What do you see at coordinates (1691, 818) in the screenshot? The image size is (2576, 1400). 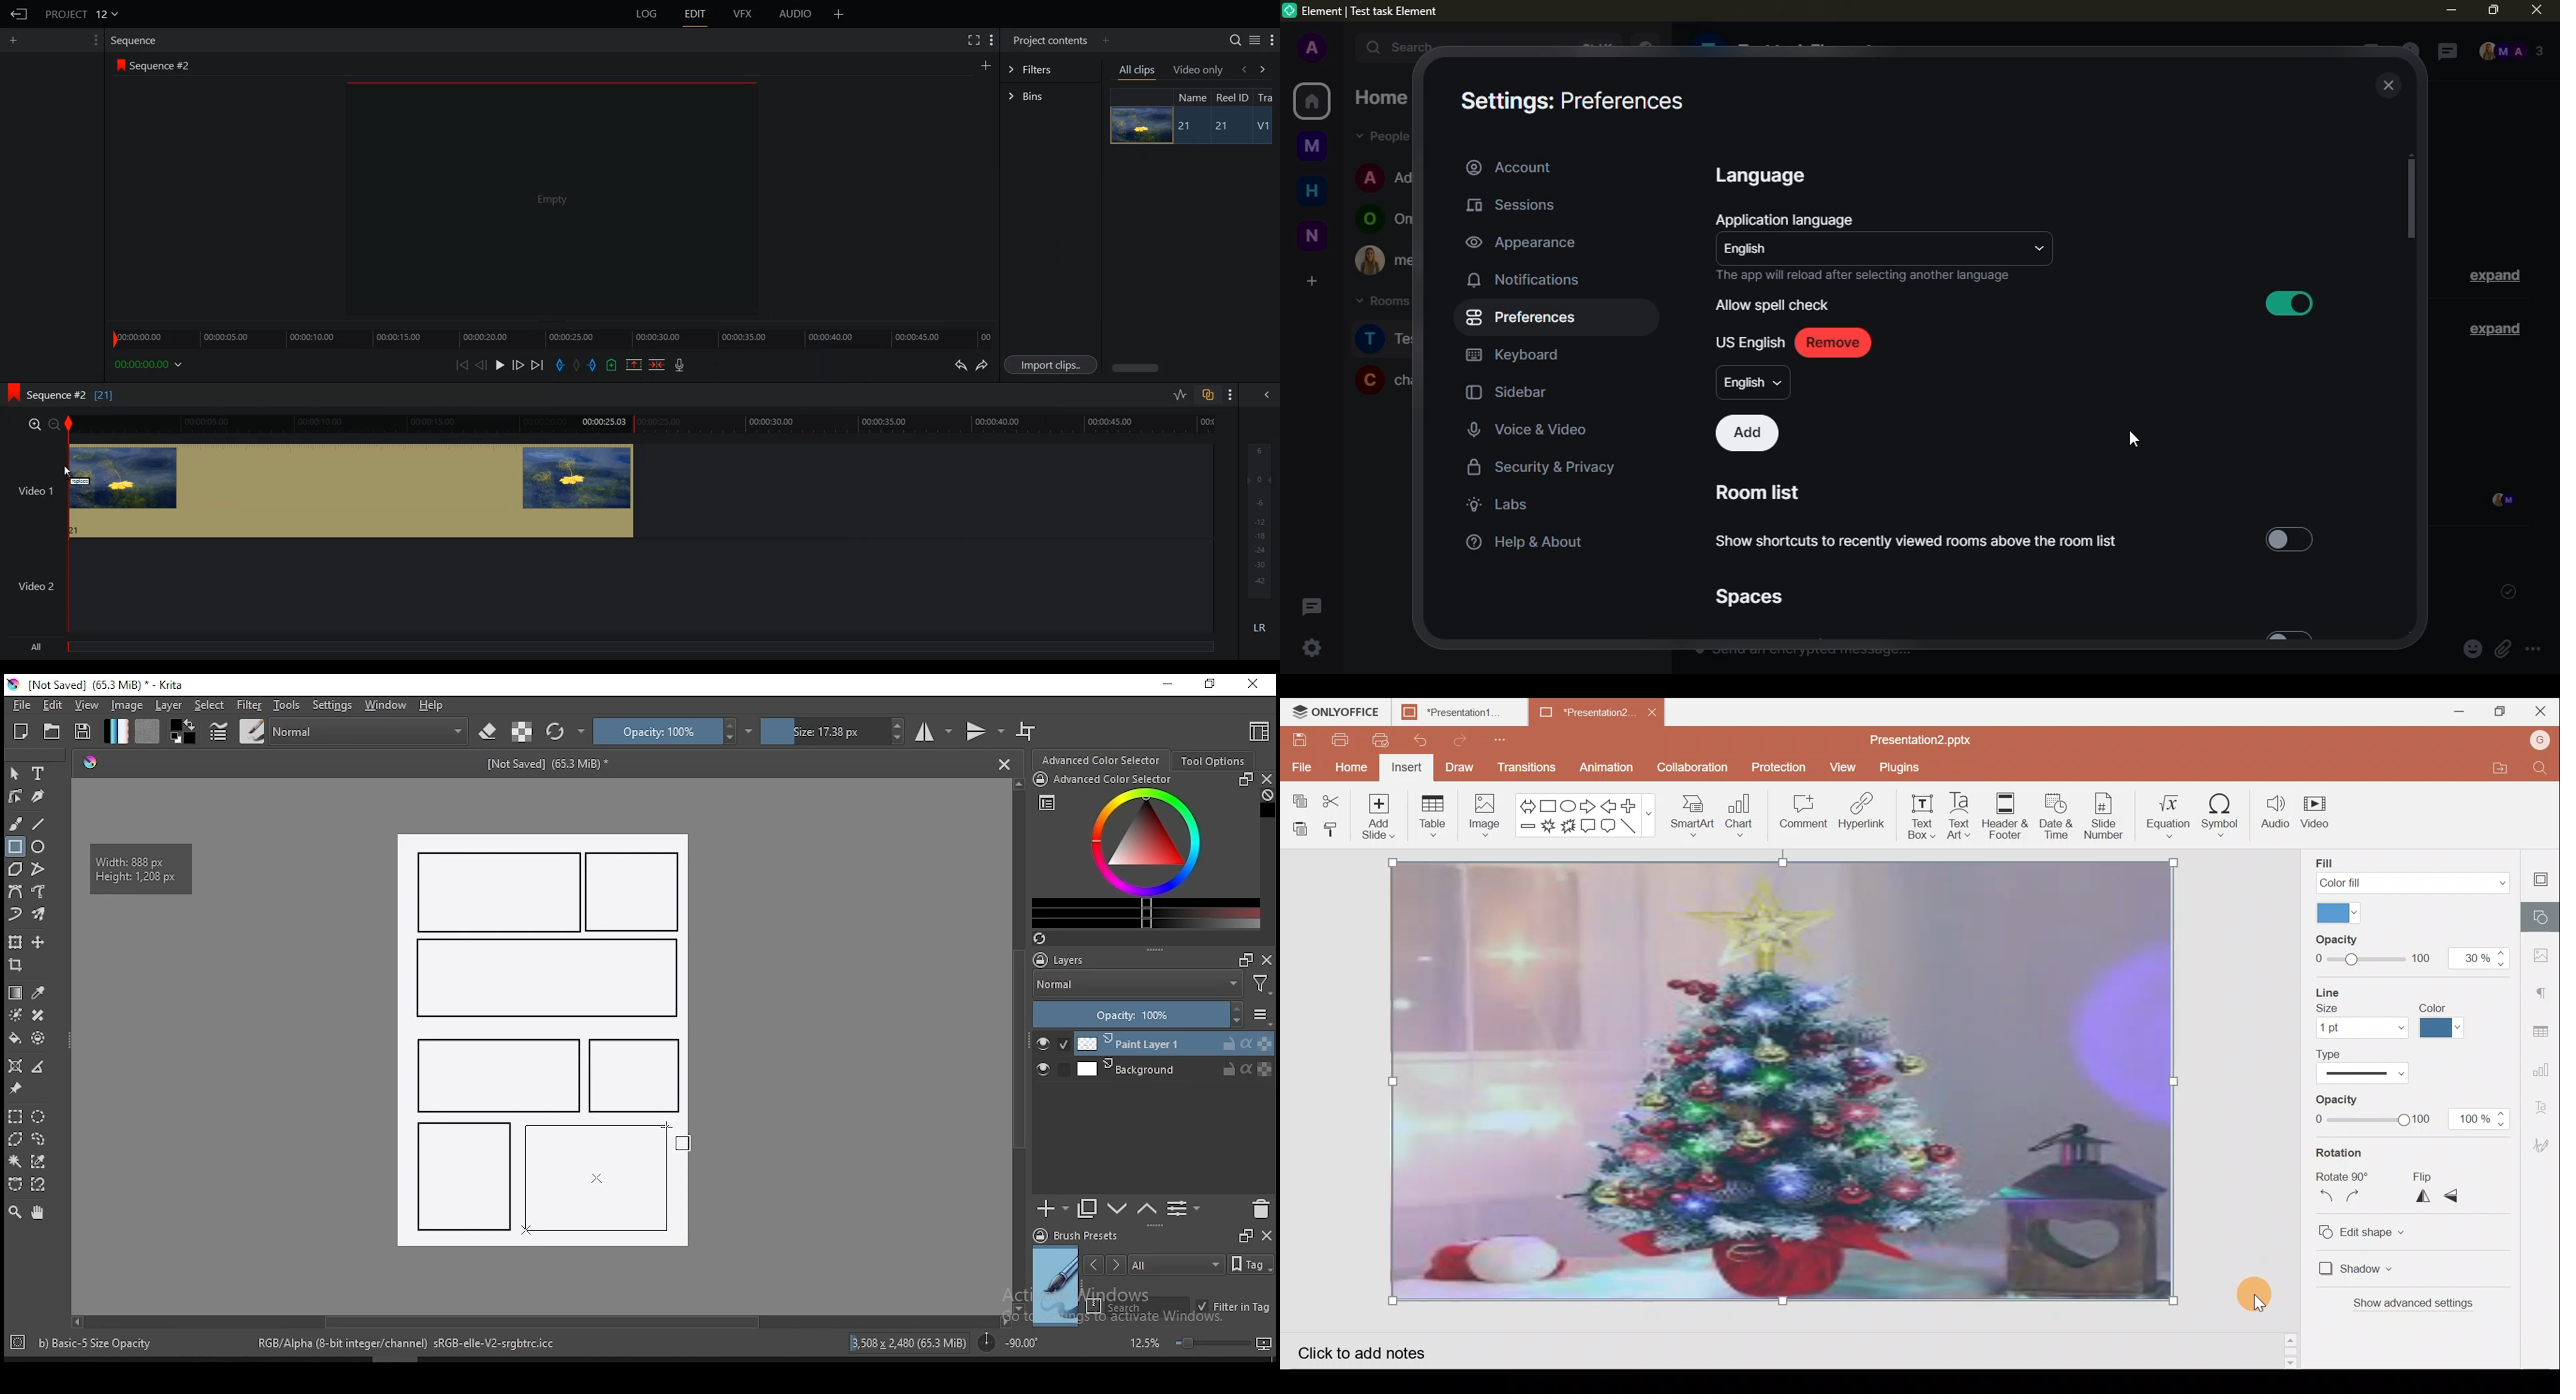 I see `SmartArt` at bounding box center [1691, 818].